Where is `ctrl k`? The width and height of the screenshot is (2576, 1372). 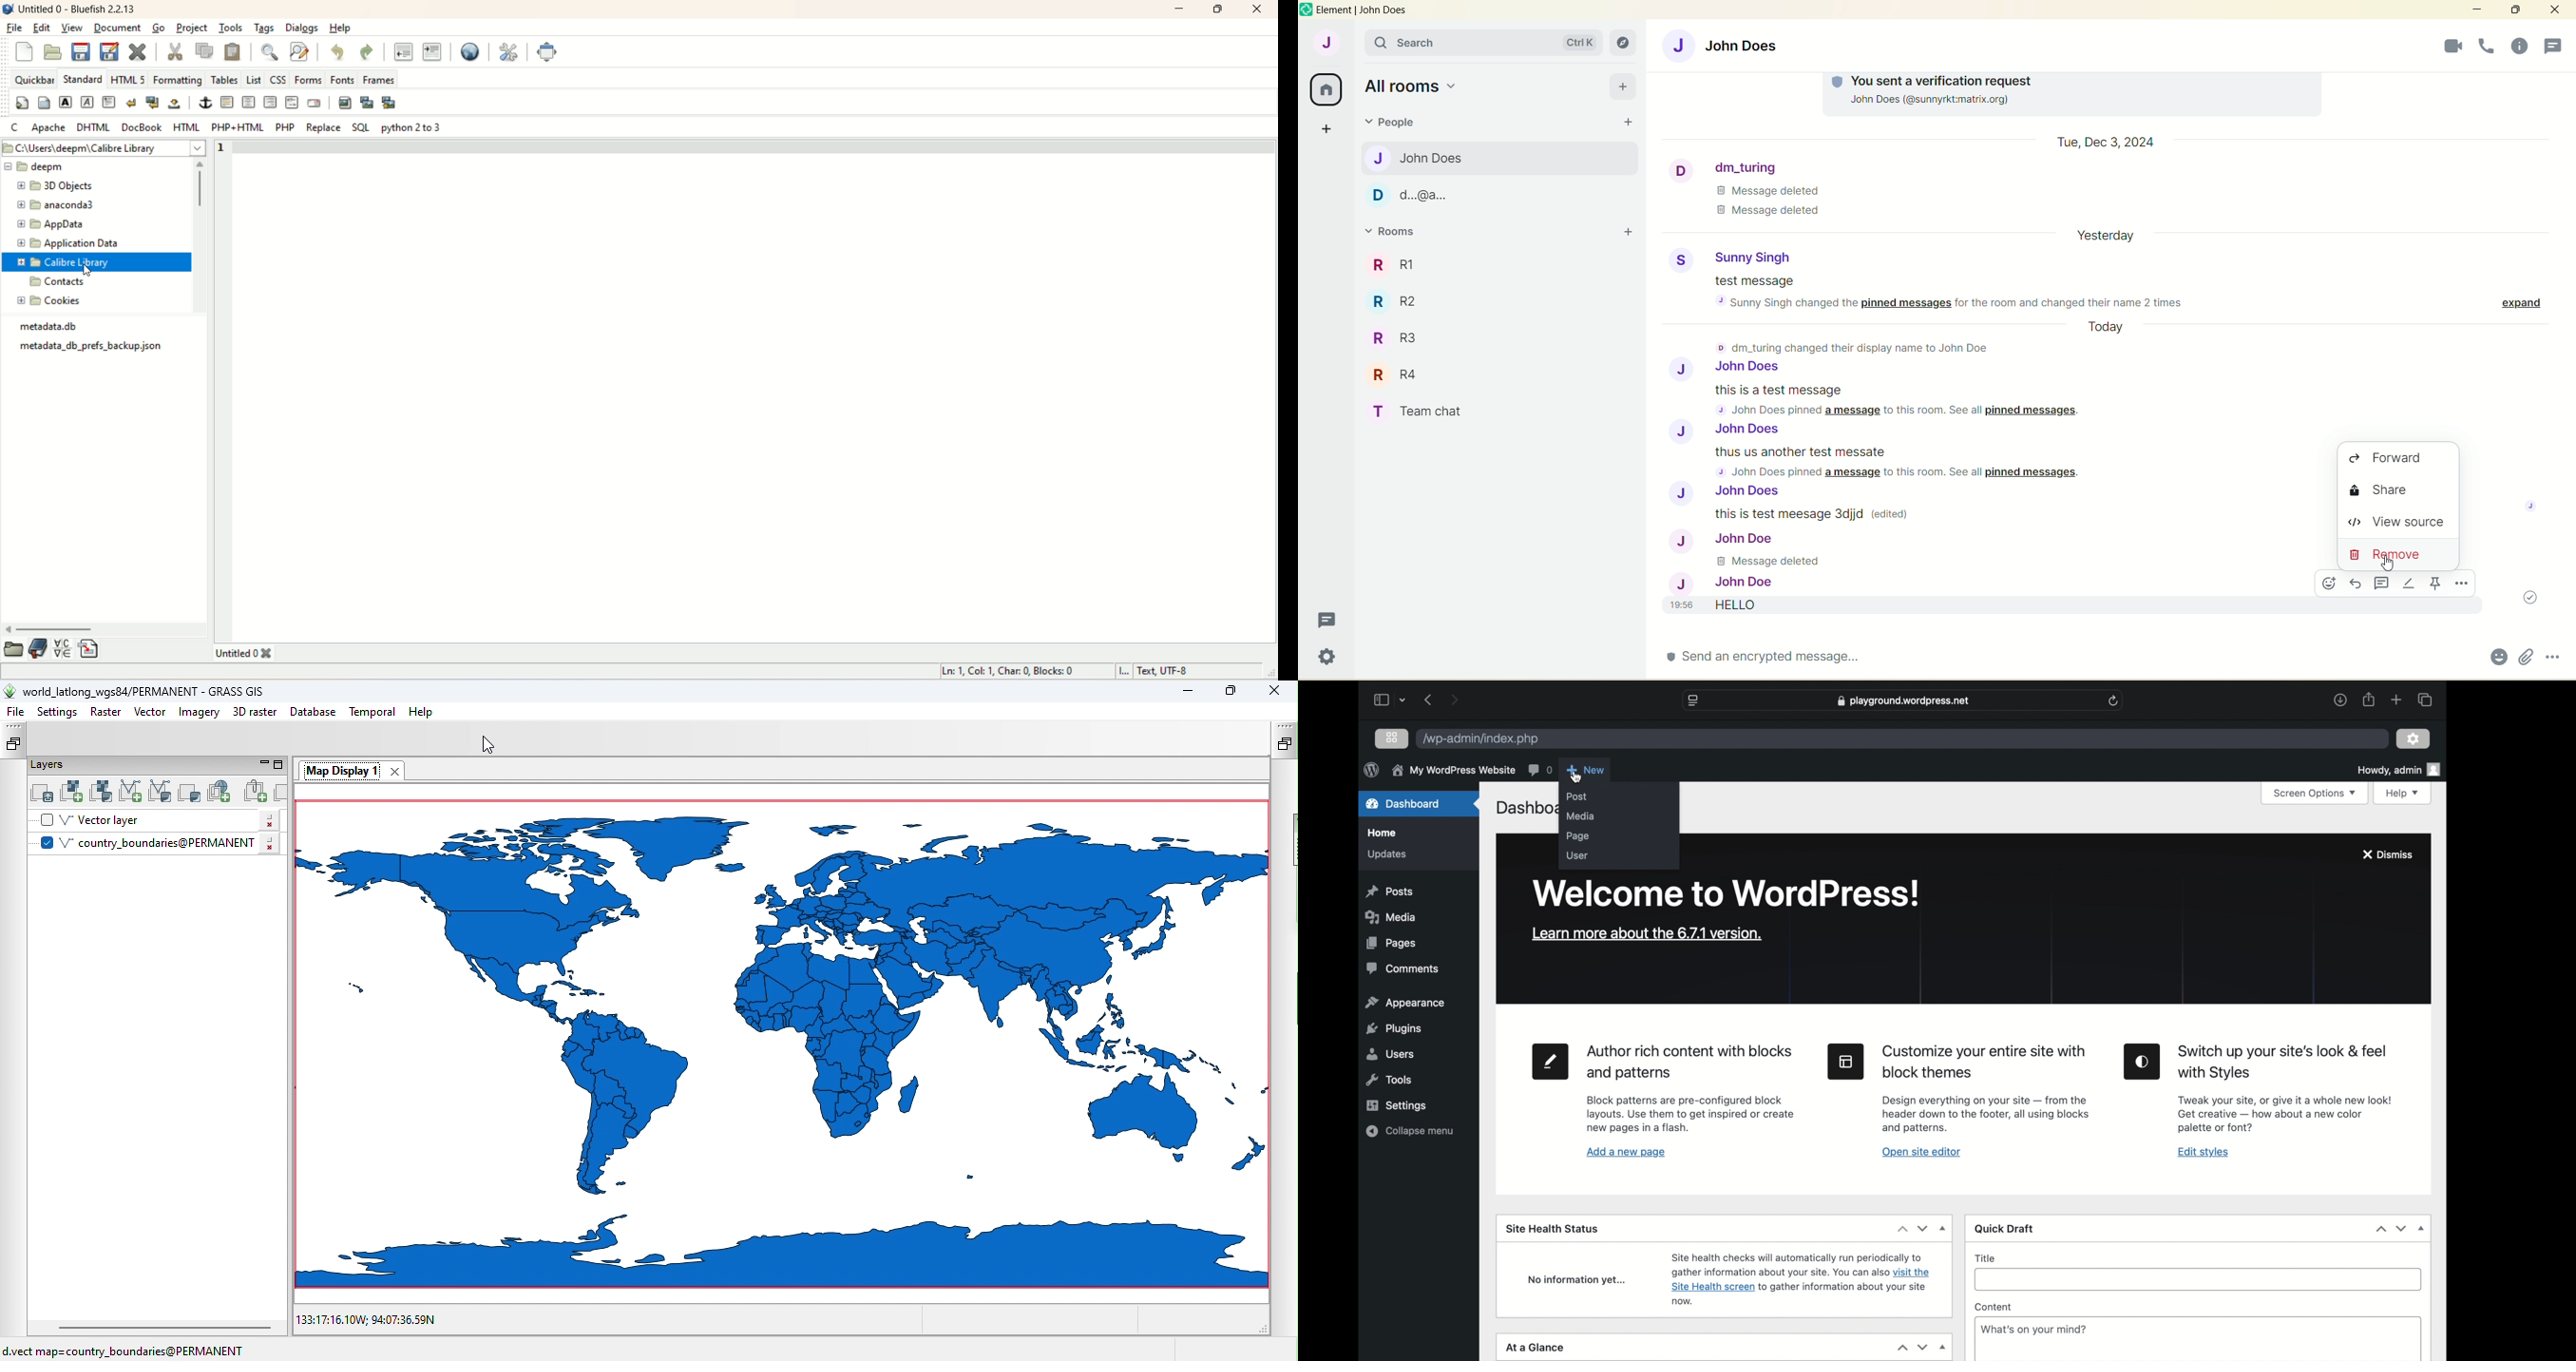
ctrl k is located at coordinates (1577, 39).